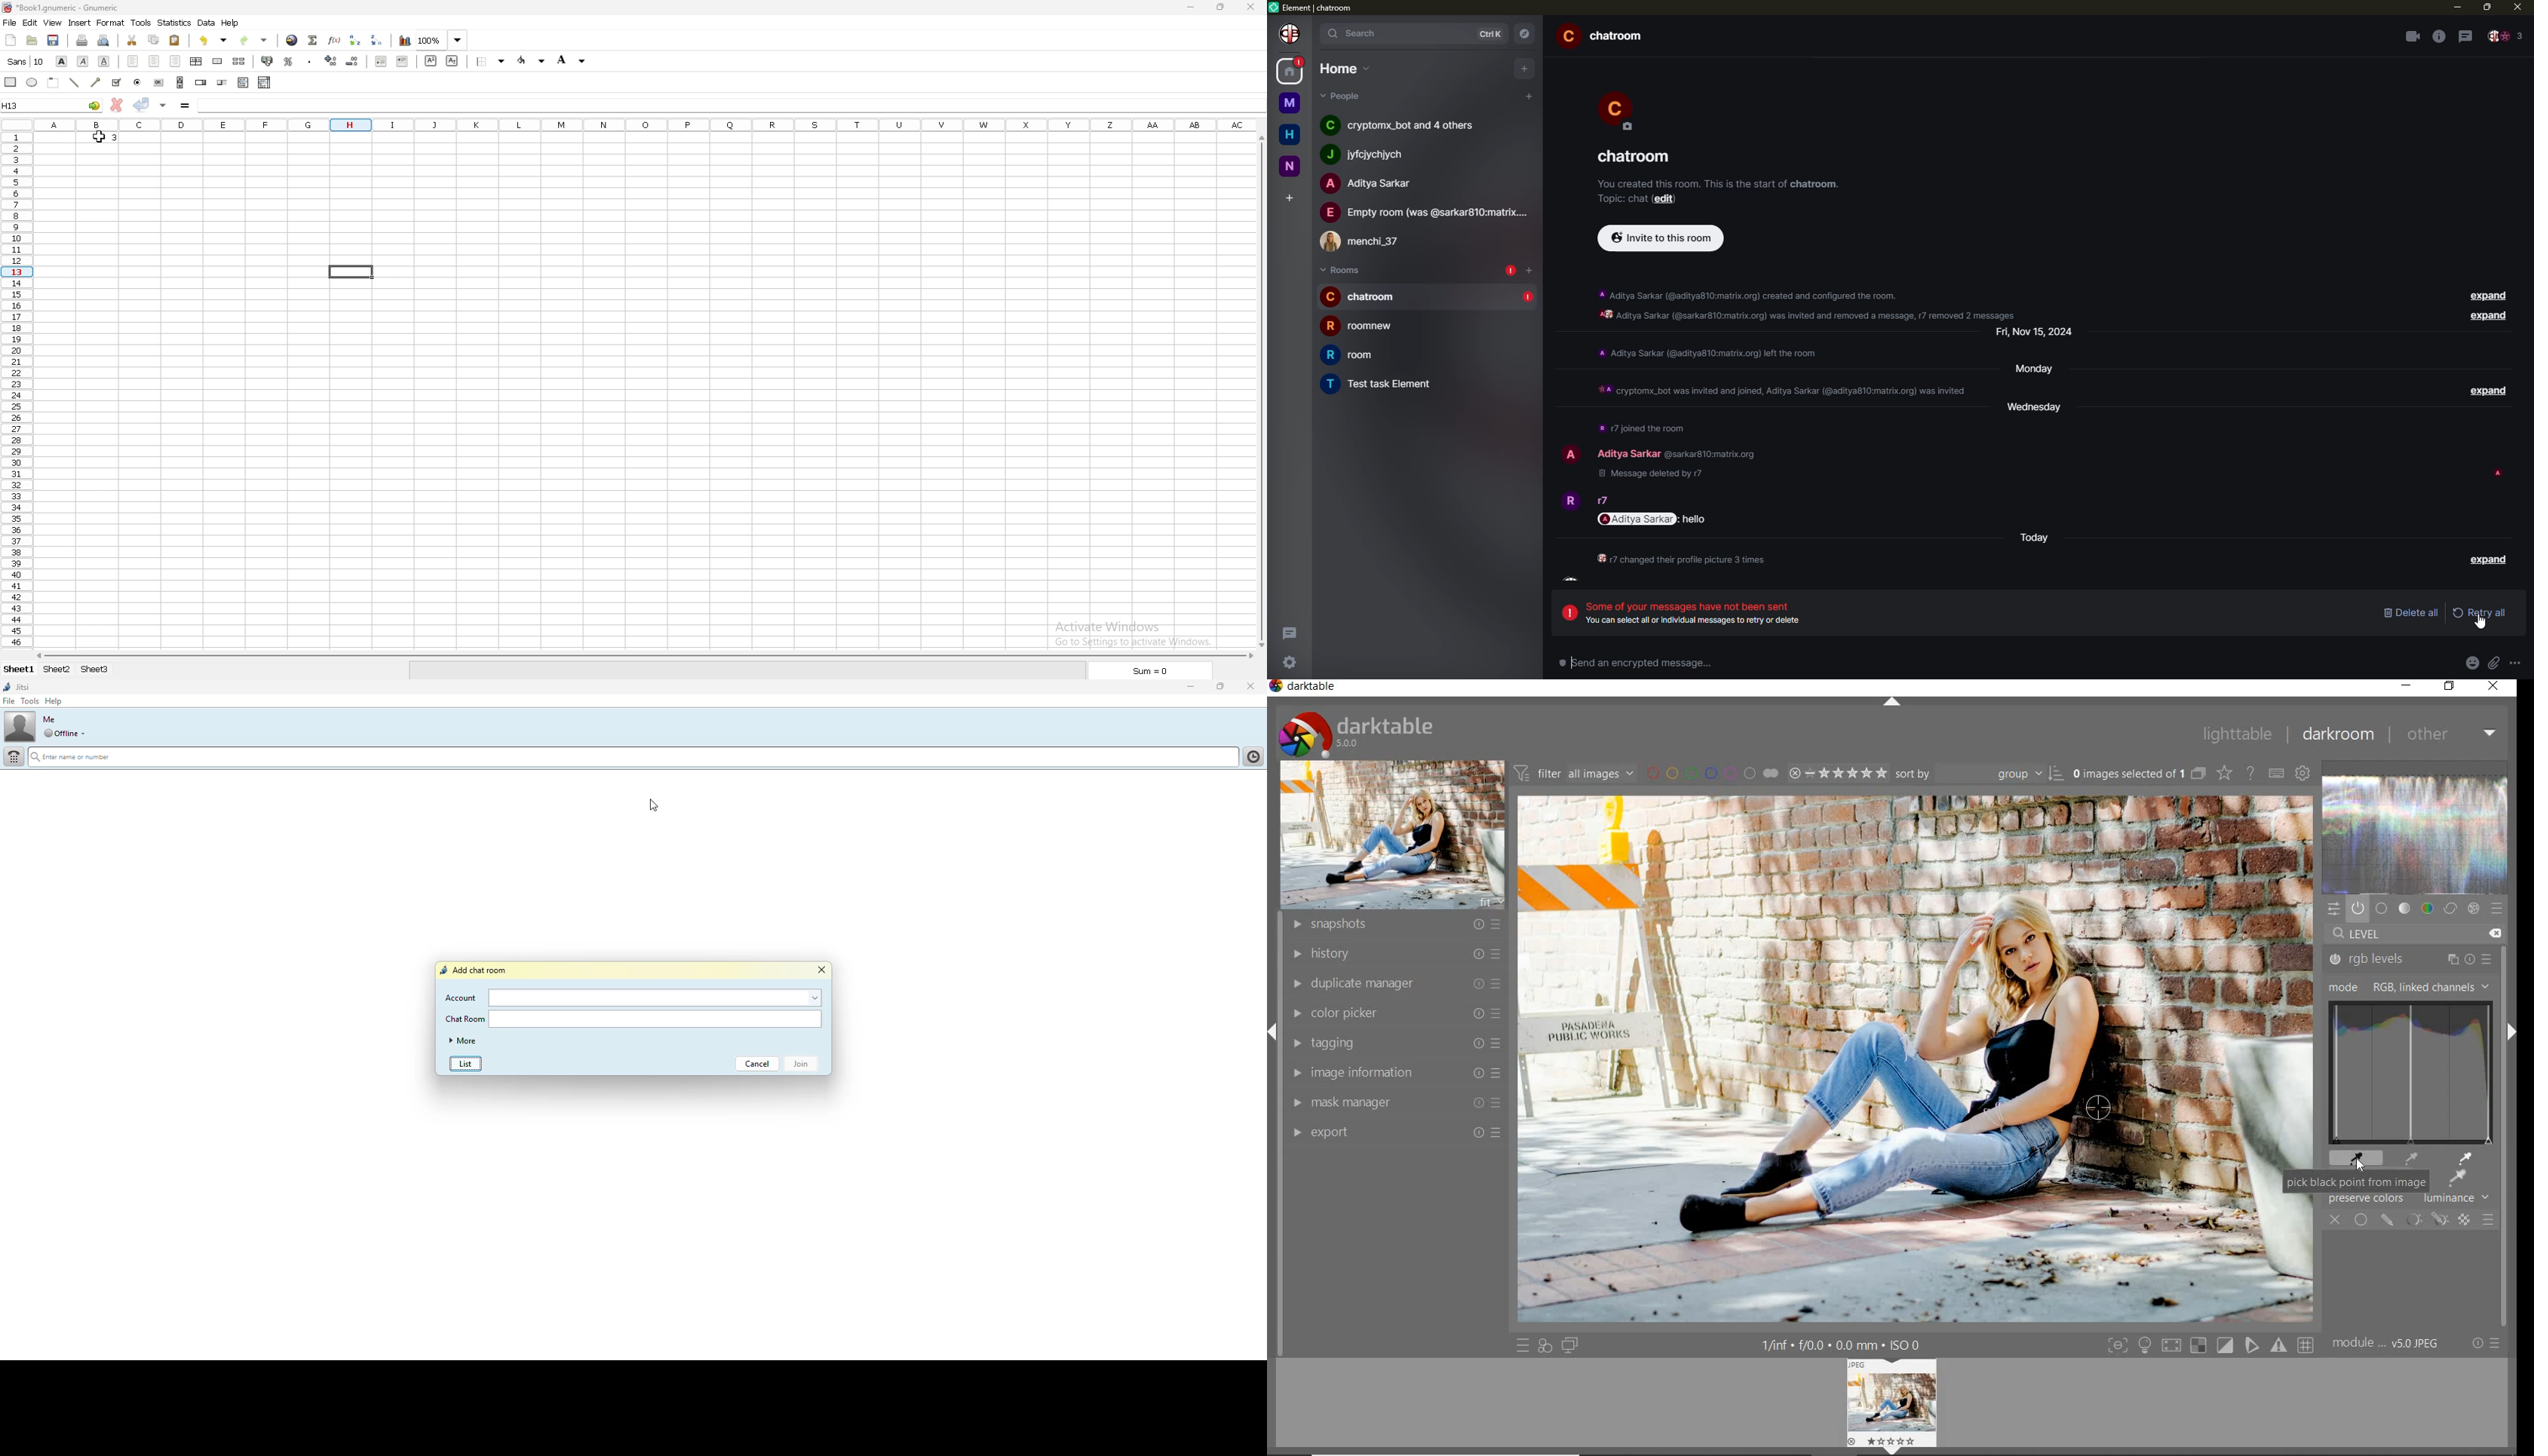 The image size is (2548, 1456). Describe the element at coordinates (1249, 7) in the screenshot. I see `close` at that location.